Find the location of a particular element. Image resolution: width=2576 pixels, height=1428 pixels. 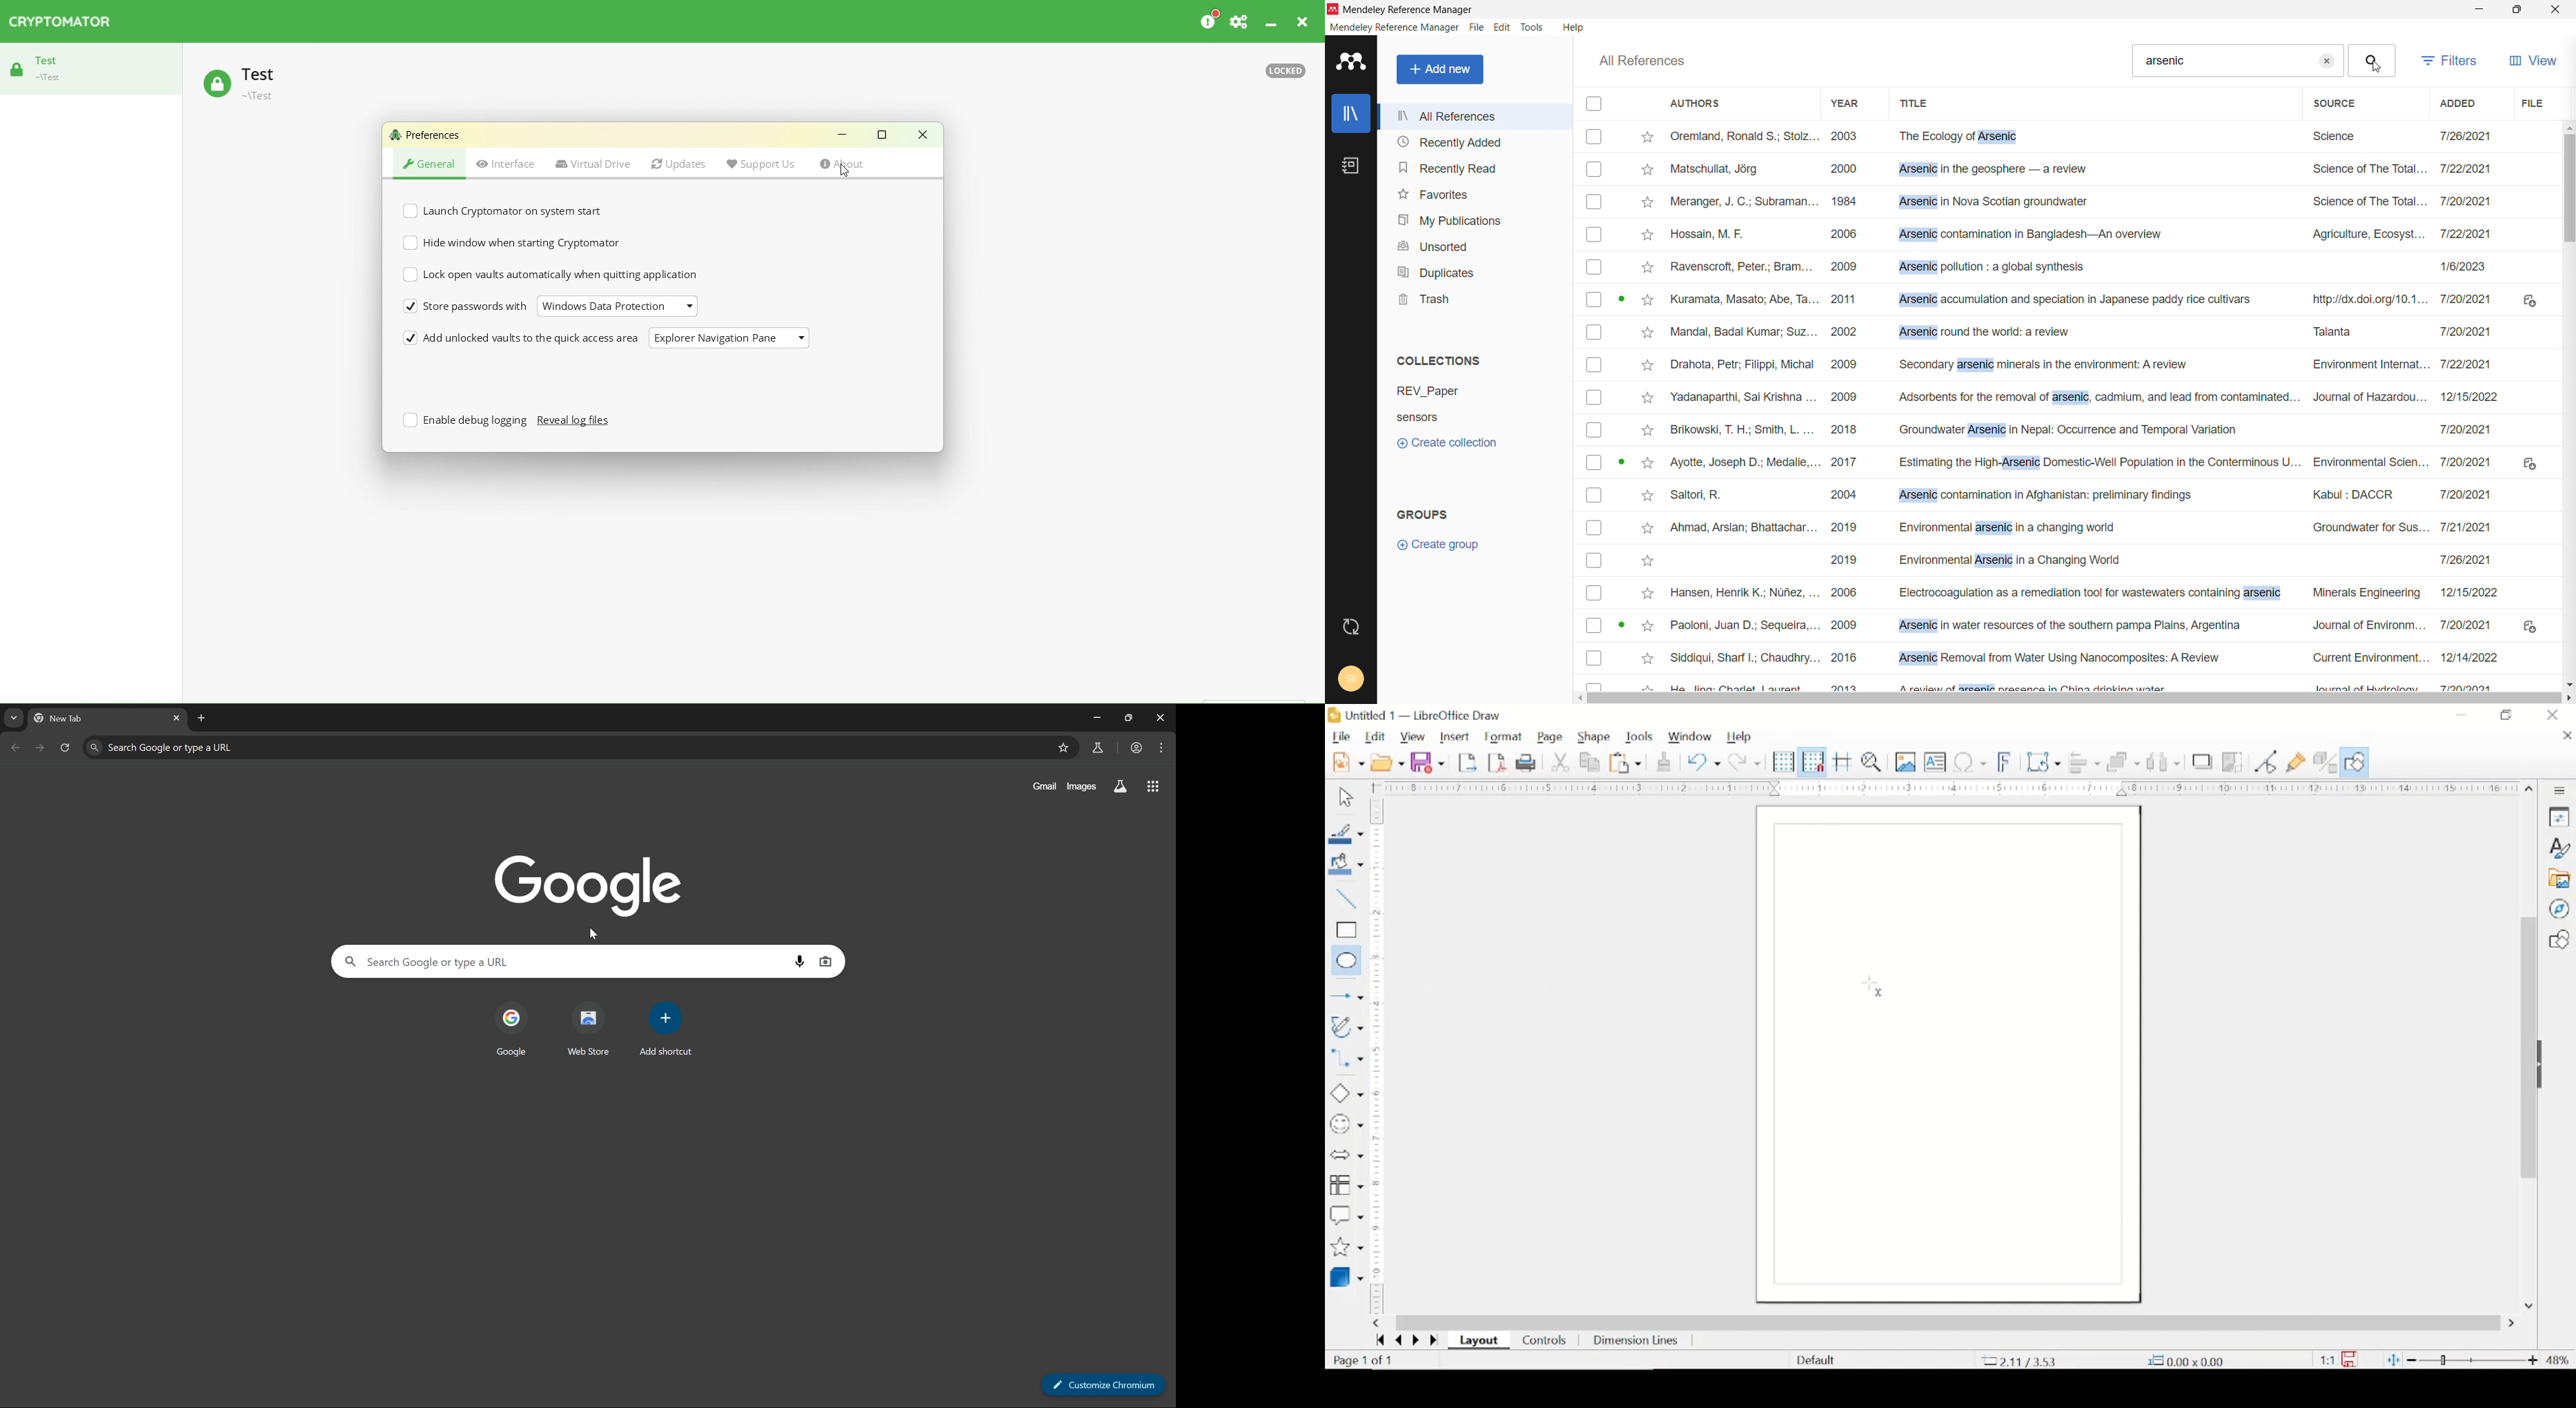

duplicates is located at coordinates (1475, 272).